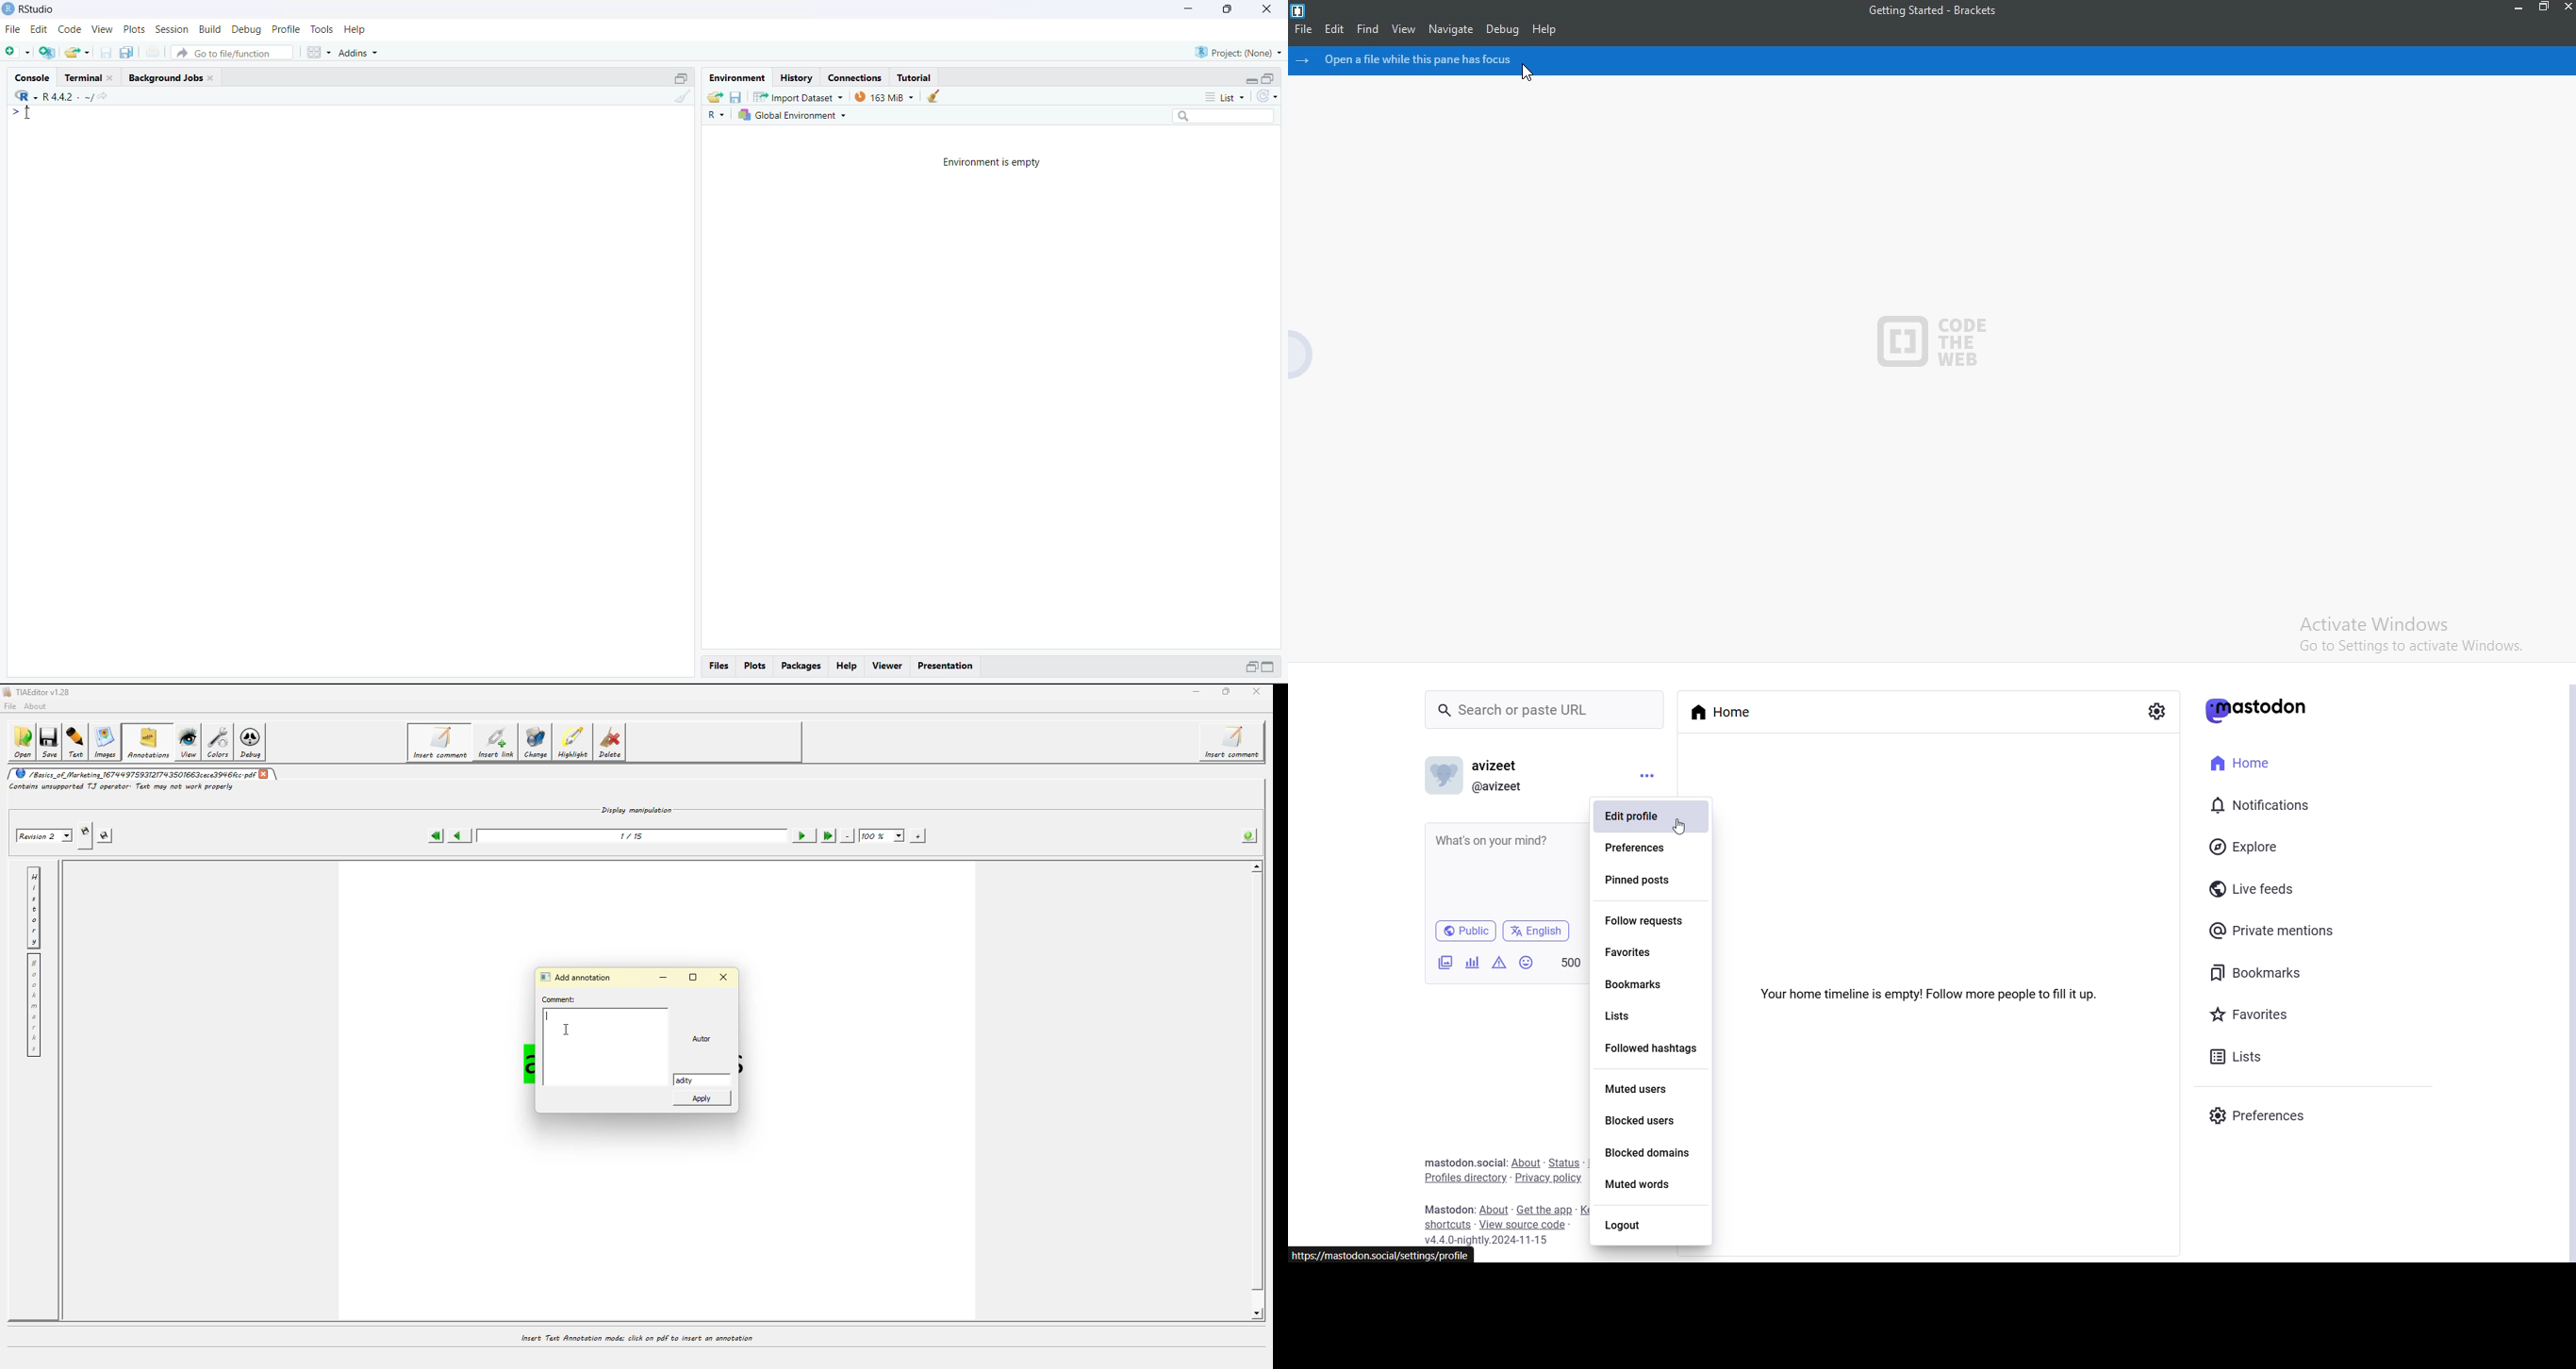 This screenshot has width=2576, height=1372. Describe the element at coordinates (1406, 29) in the screenshot. I see `View` at that location.